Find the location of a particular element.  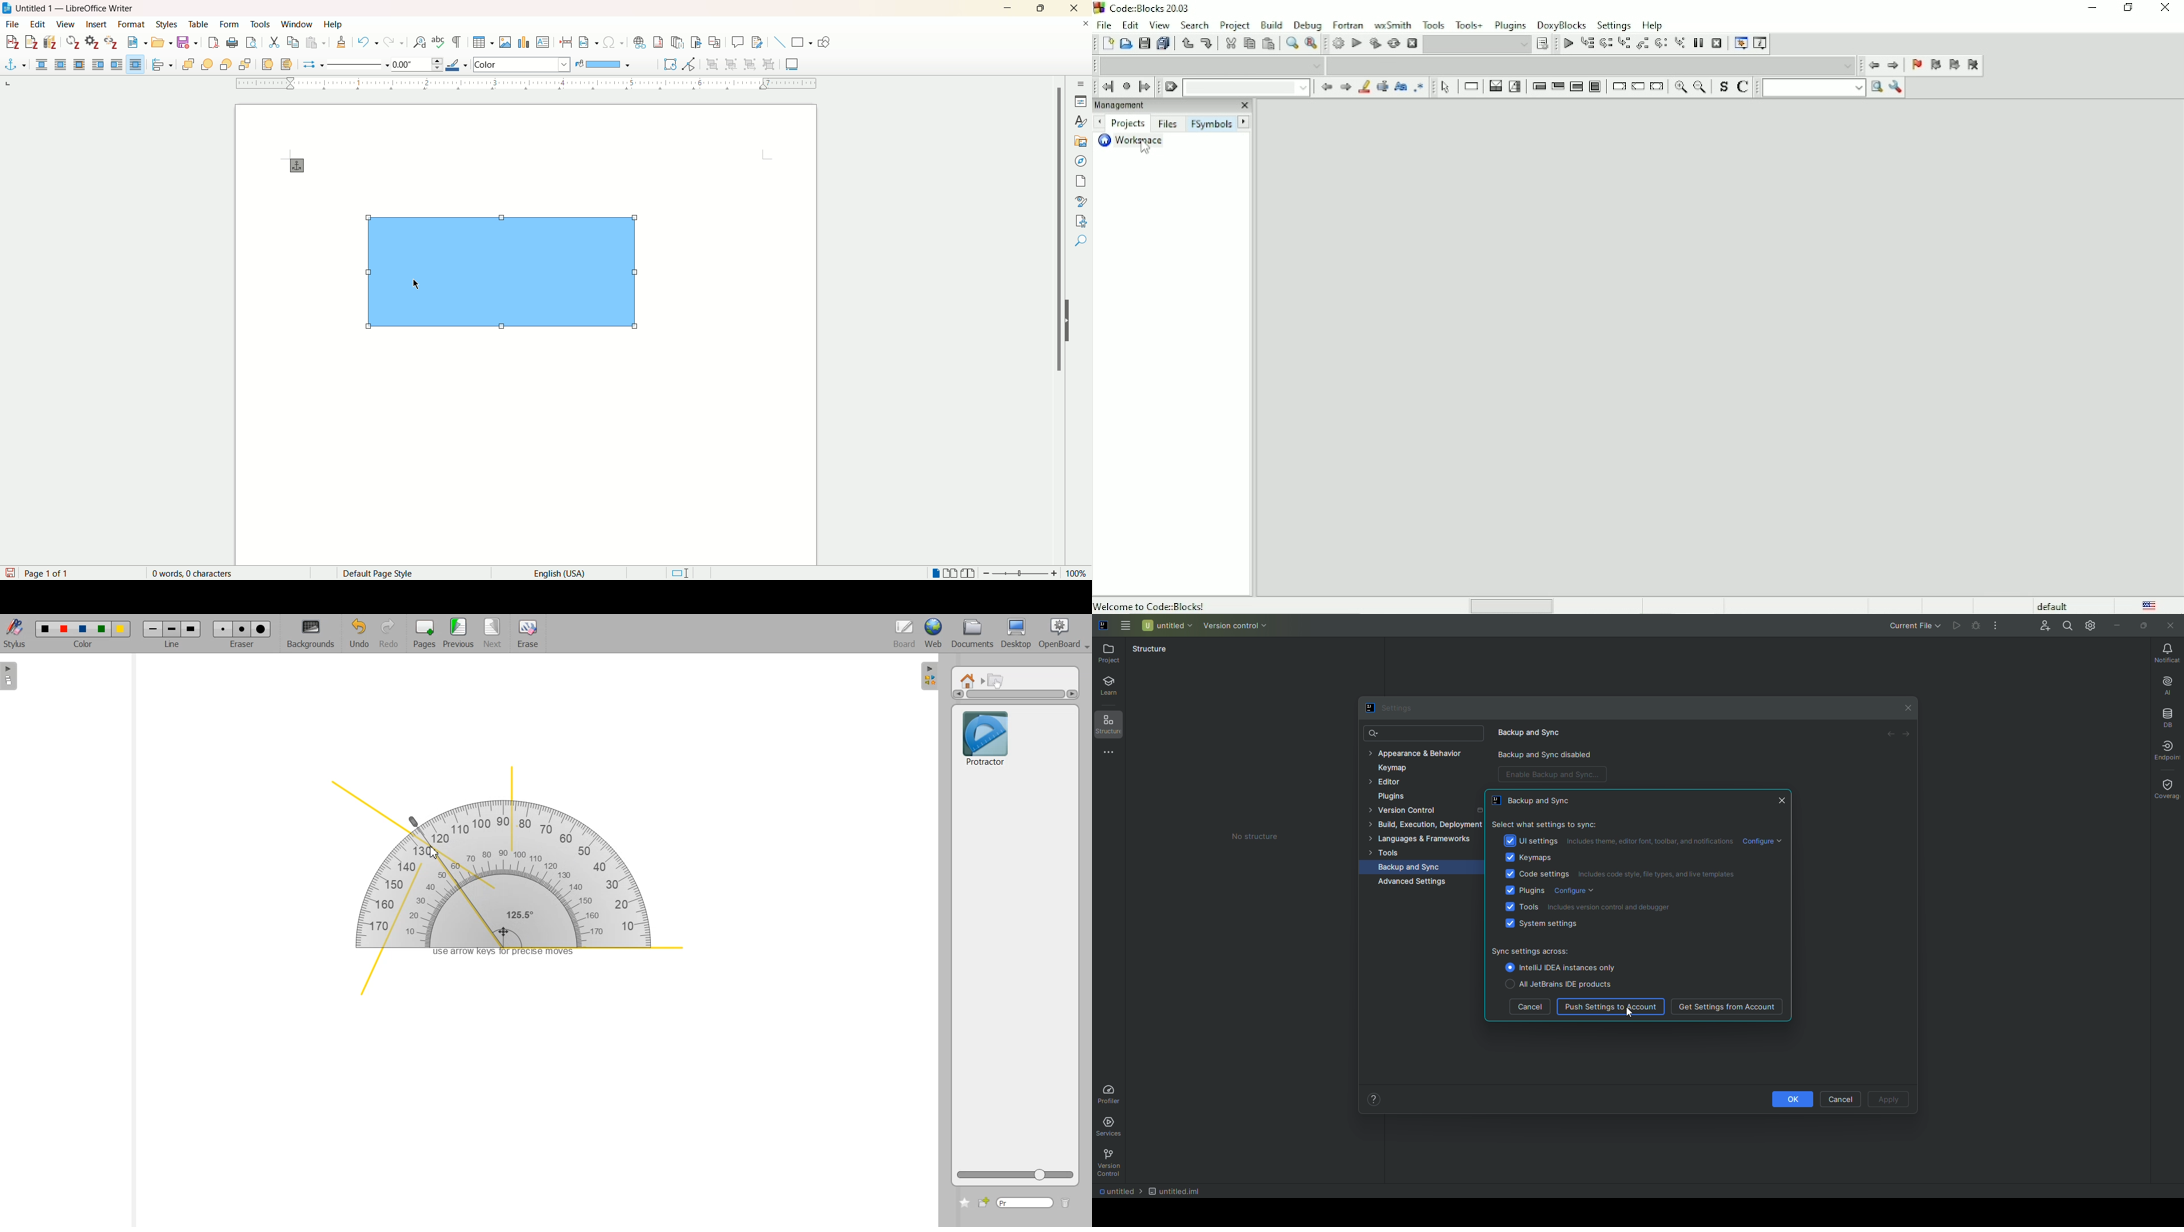

insert image is located at coordinates (507, 43).